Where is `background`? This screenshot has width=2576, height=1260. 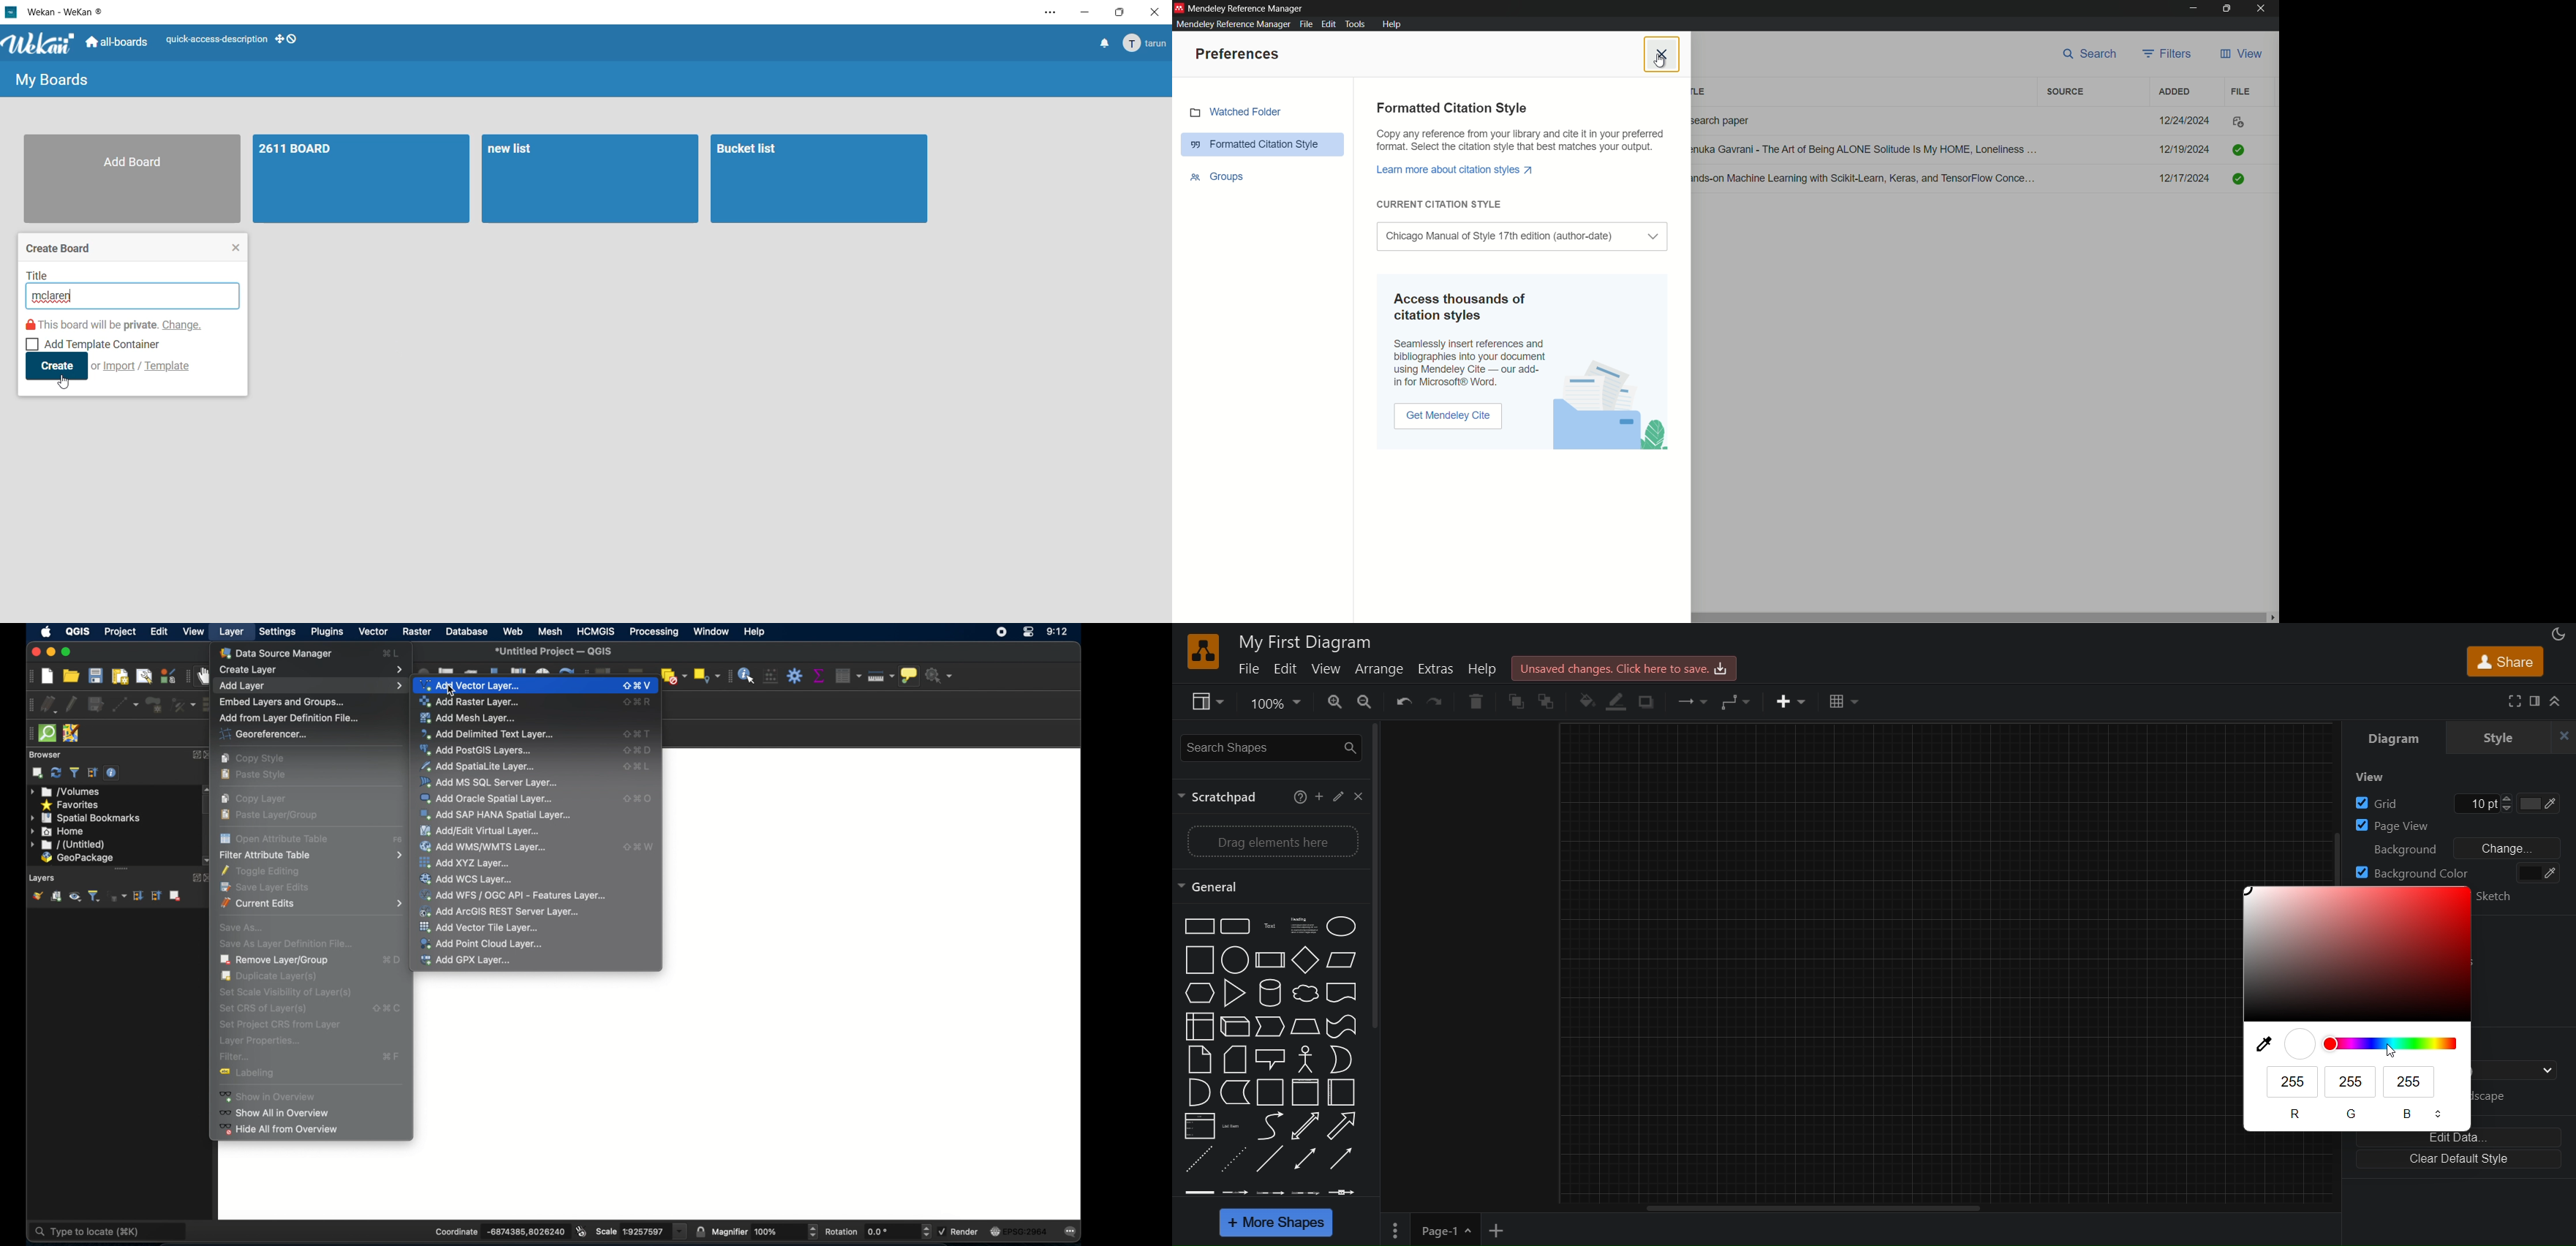 background is located at coordinates (2452, 872).